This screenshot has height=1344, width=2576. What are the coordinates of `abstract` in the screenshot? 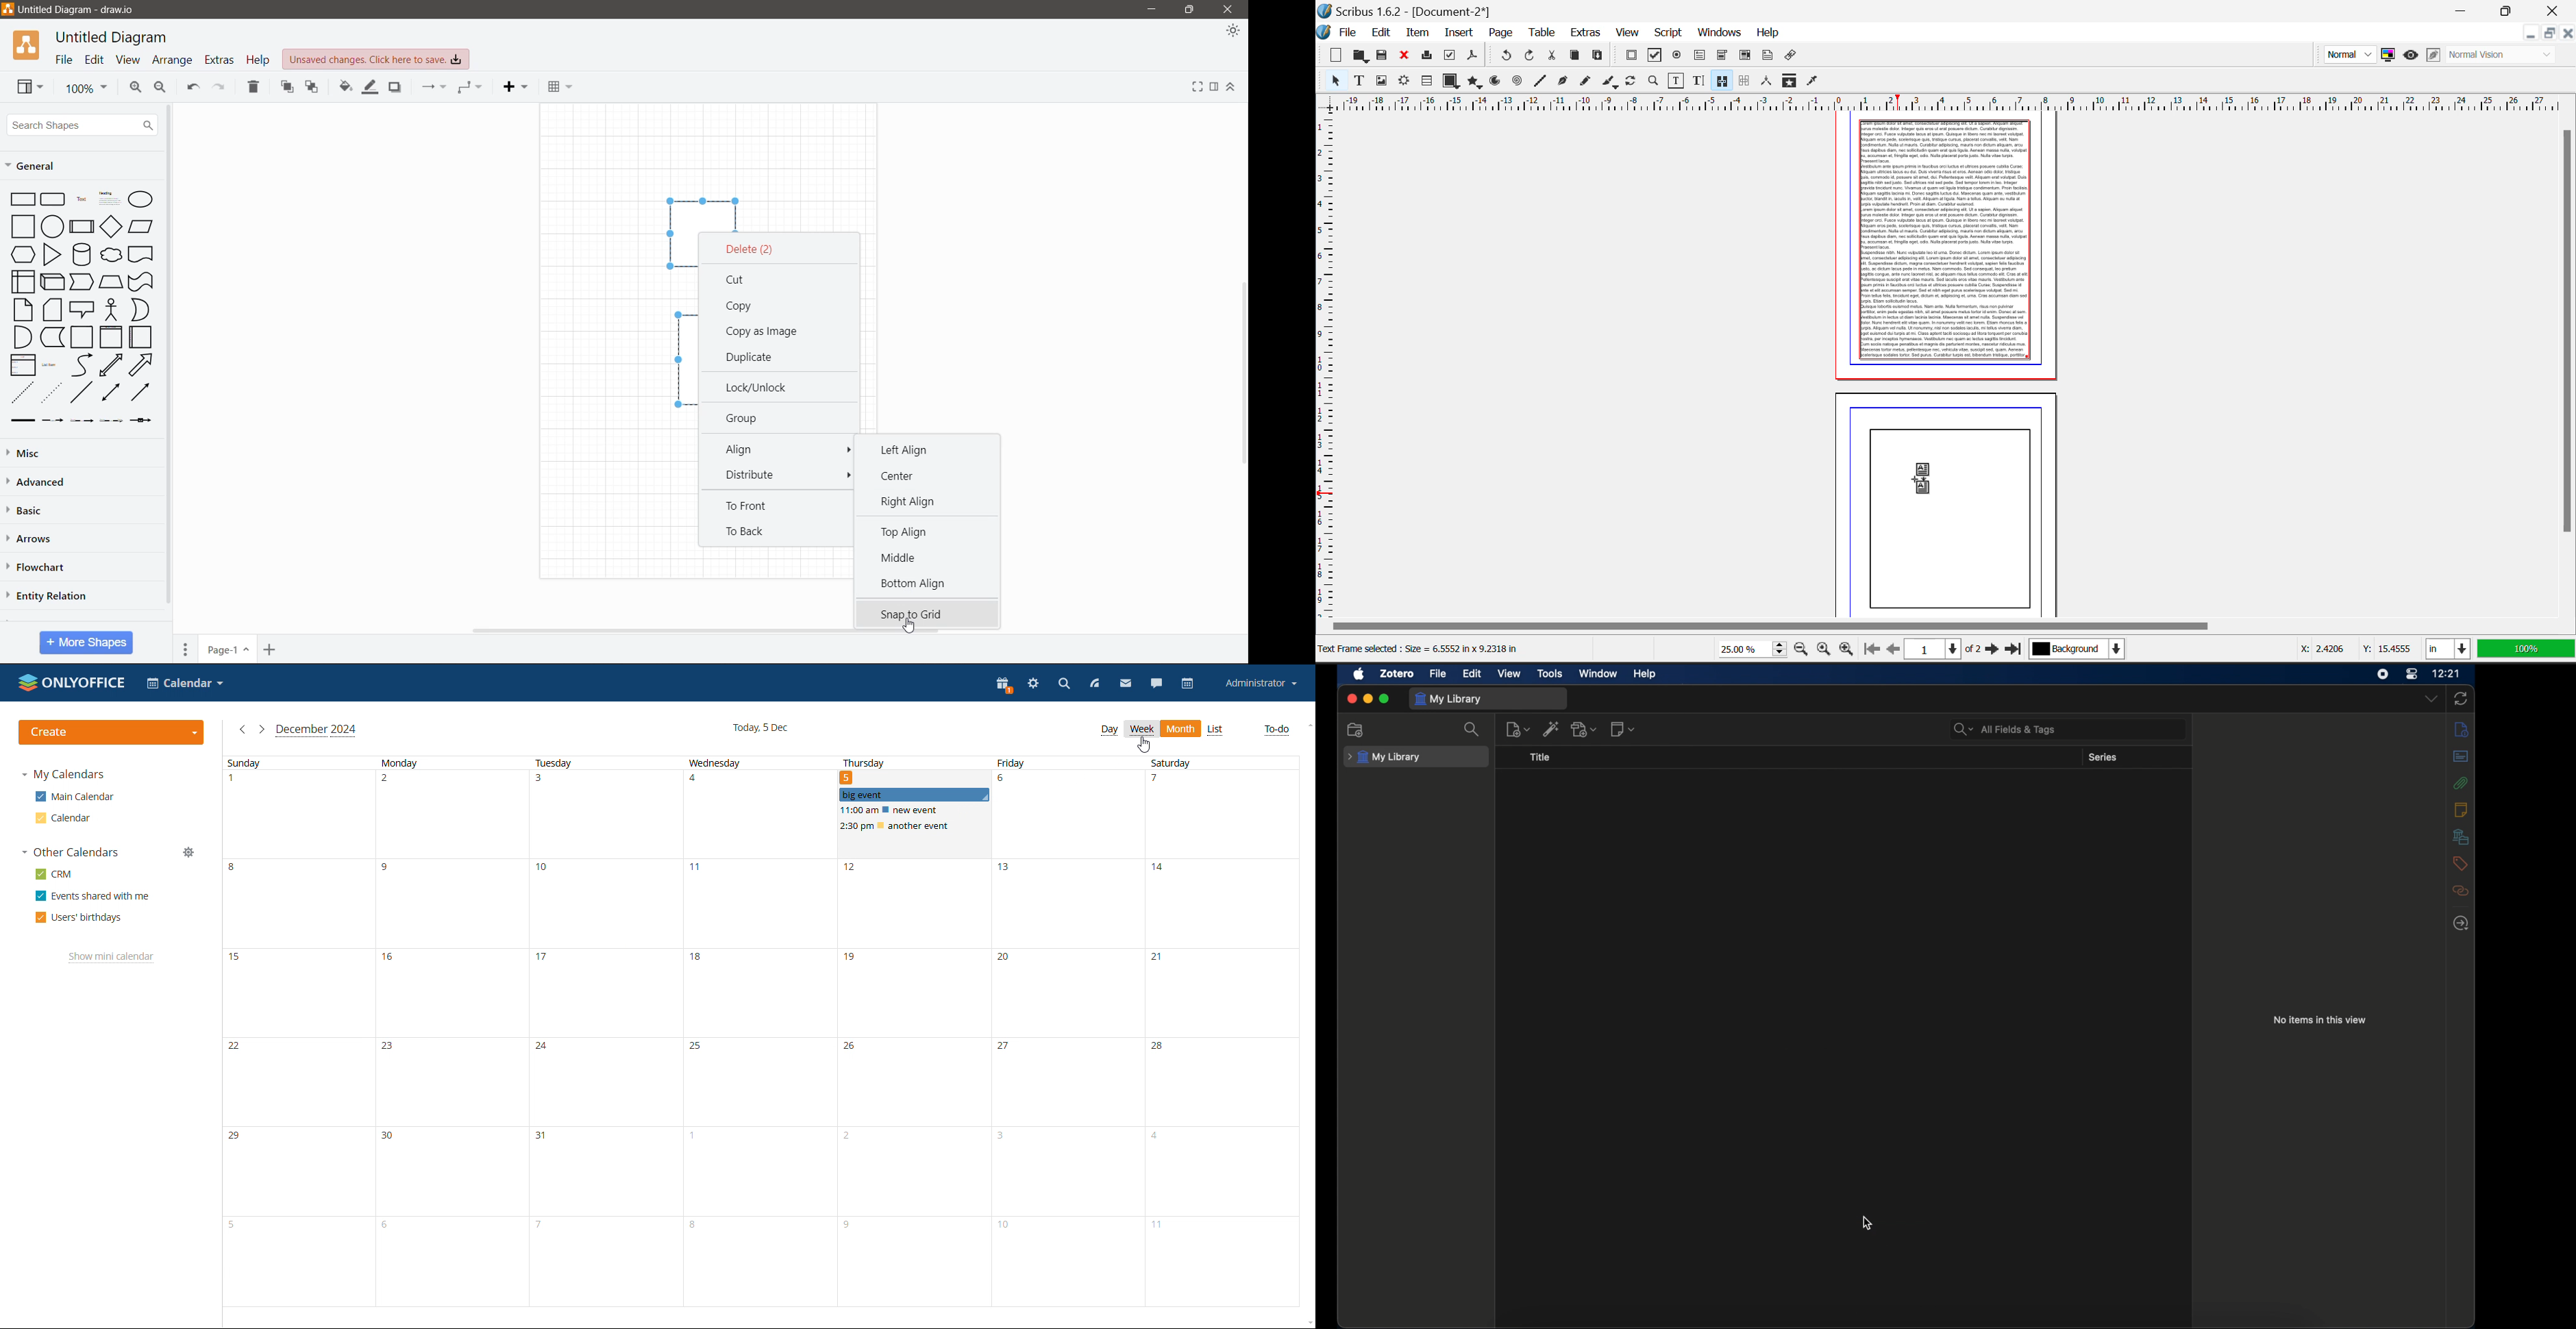 It's located at (2461, 756).